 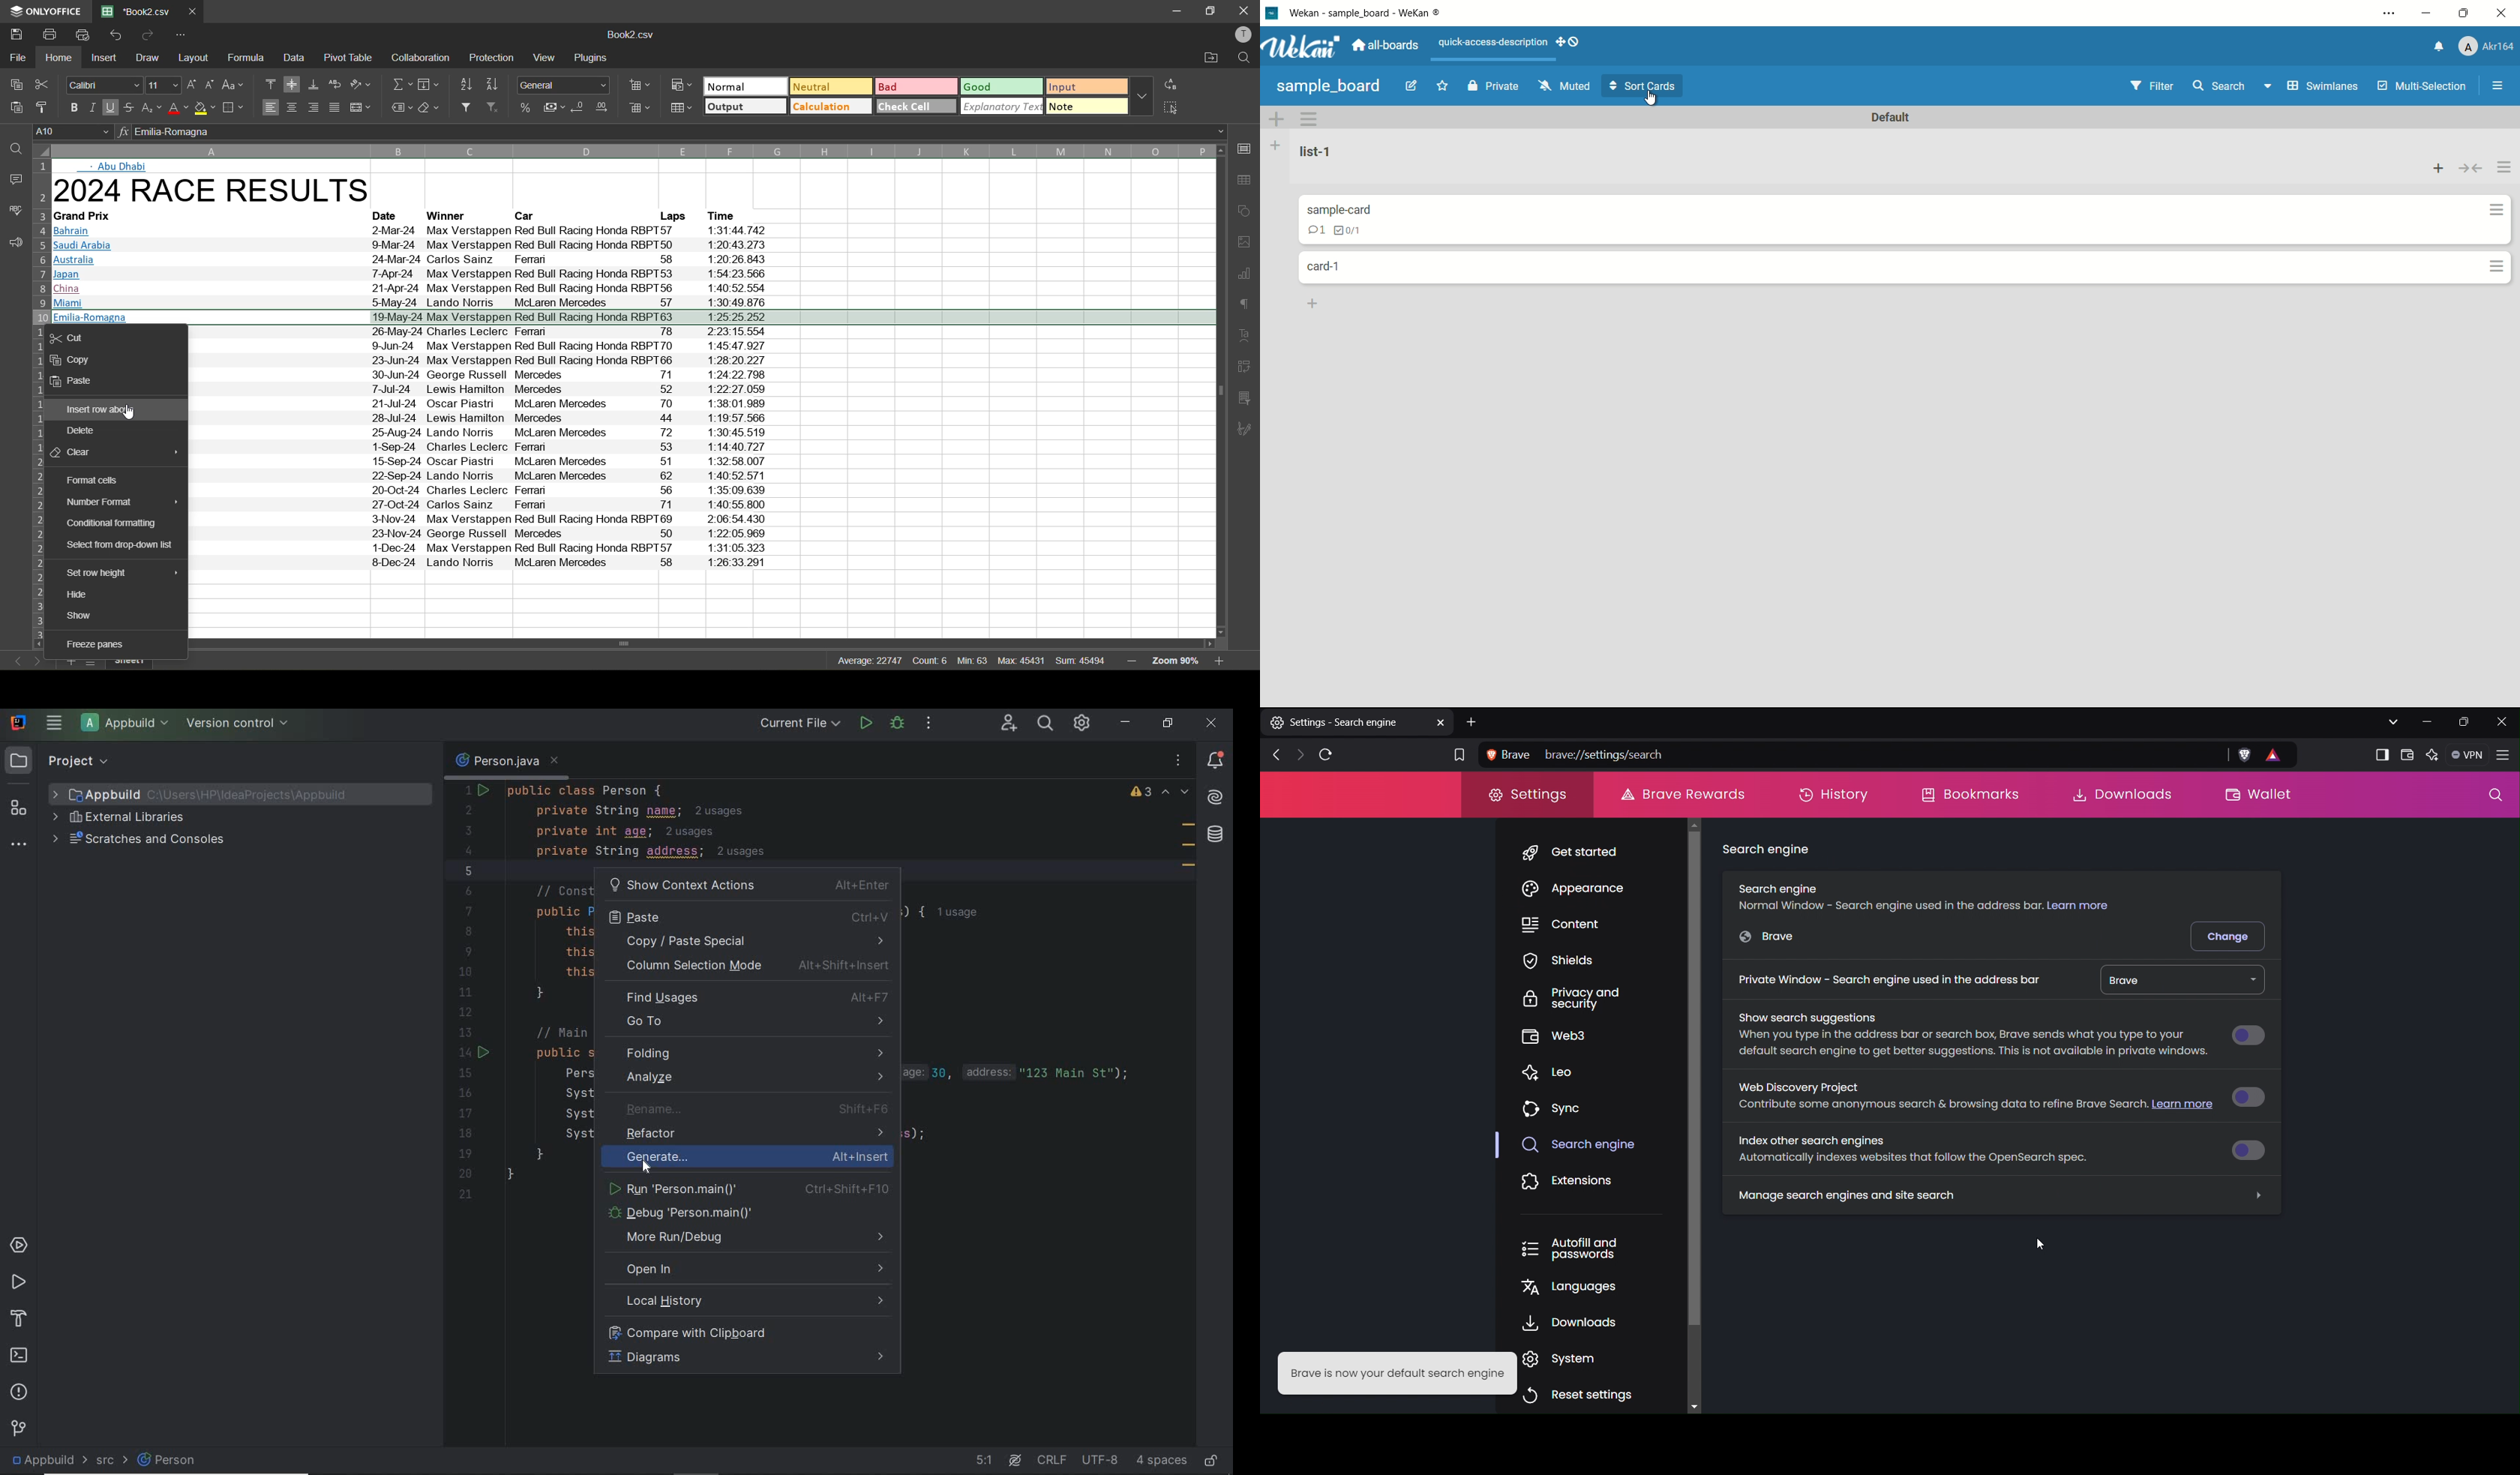 What do you see at coordinates (479, 447) in the screenshot?
I see ` 1-Sep-24 Charles Leclerc Ferran 53 1:14:40.727` at bounding box center [479, 447].